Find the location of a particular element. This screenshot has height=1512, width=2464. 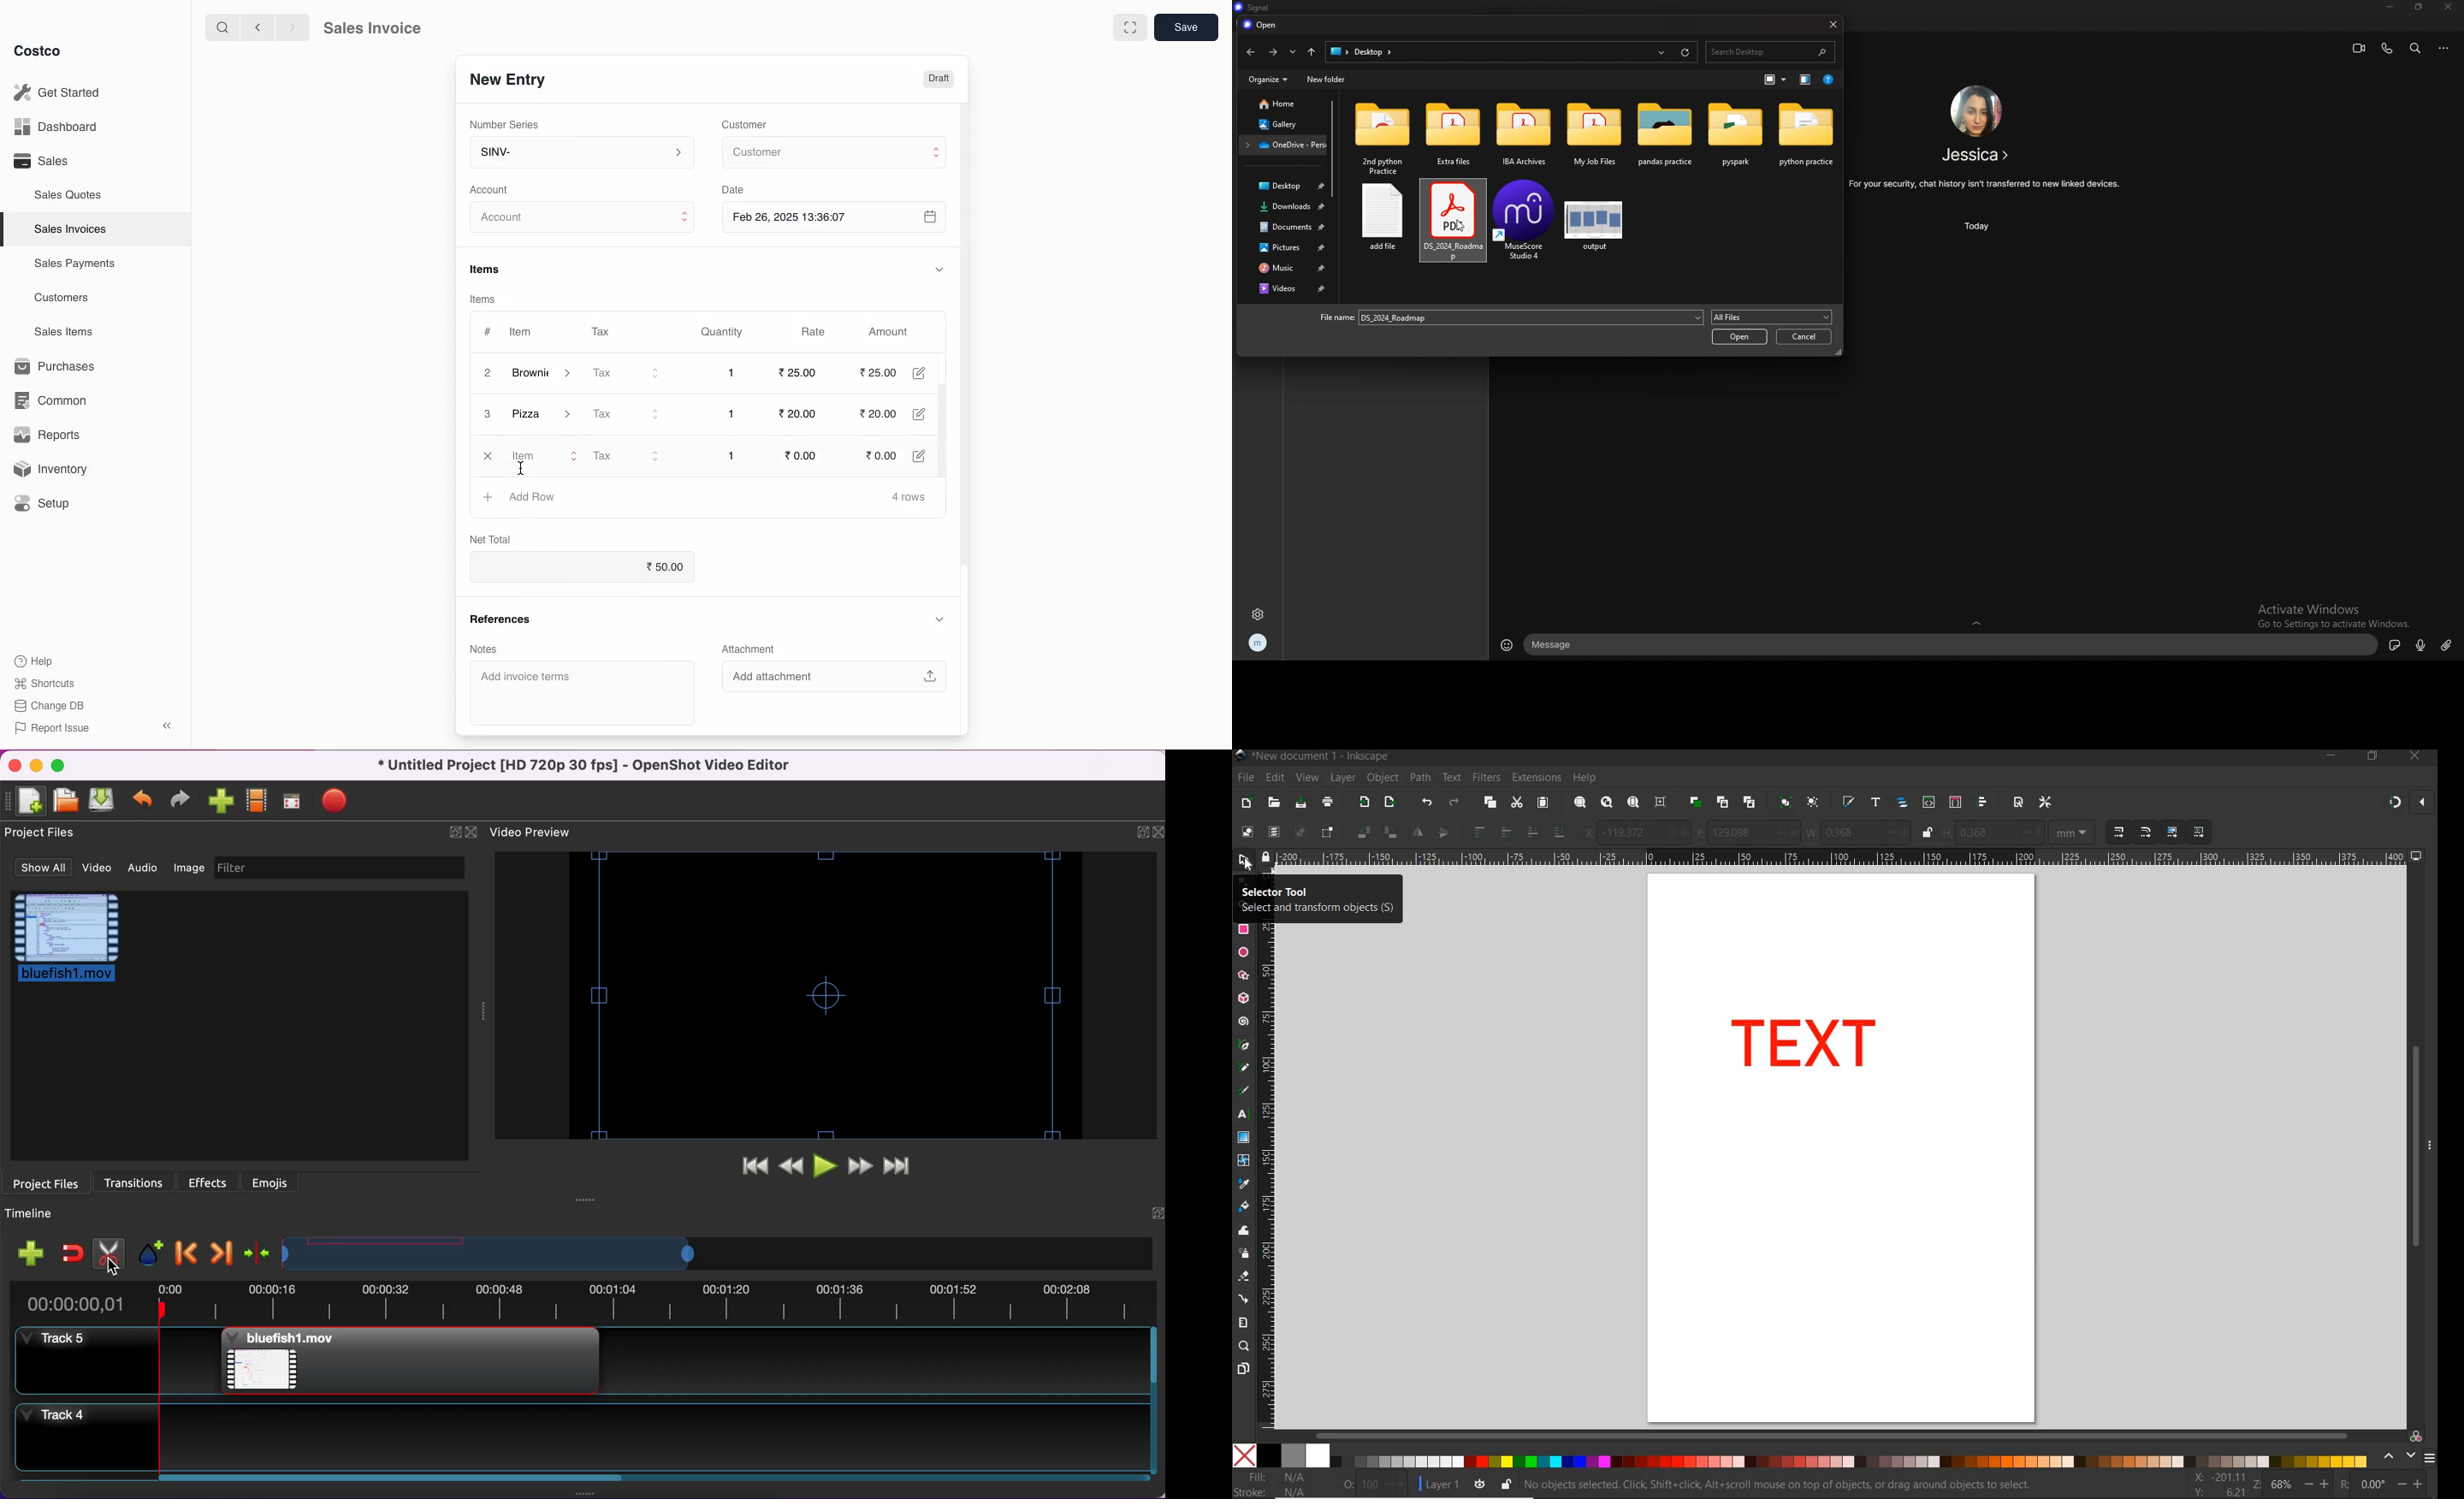

close is located at coordinates (1832, 24).